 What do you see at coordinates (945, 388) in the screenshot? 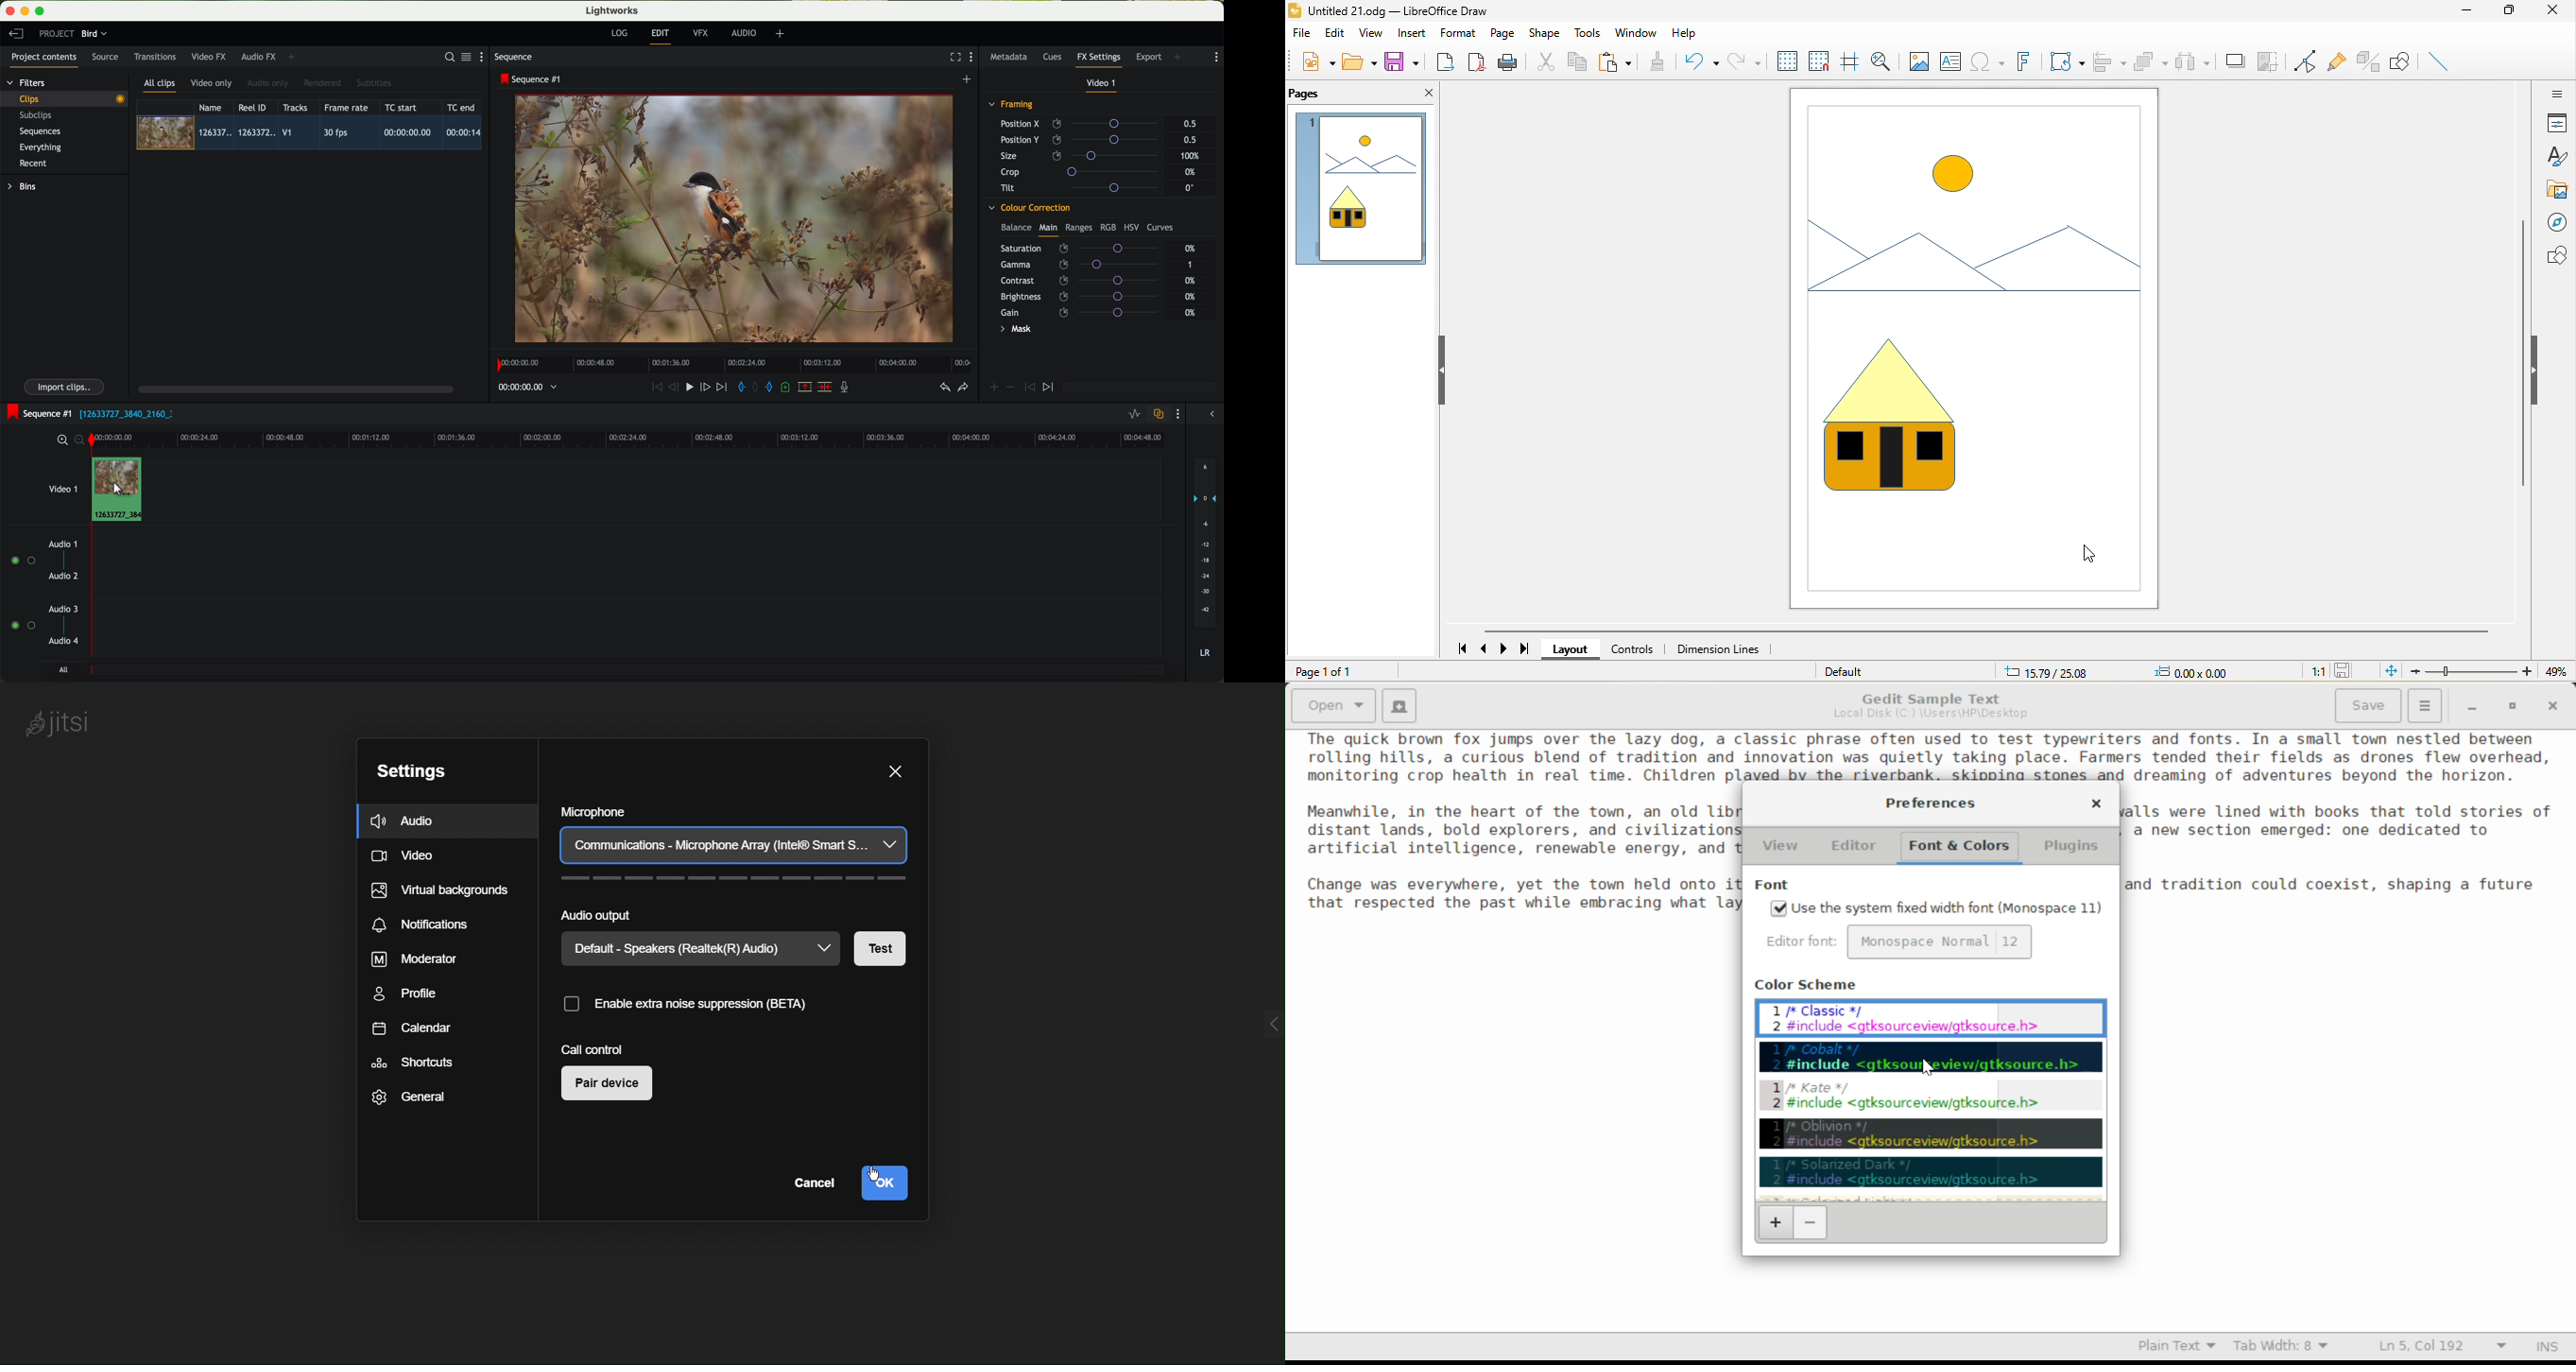
I see `undo` at bounding box center [945, 388].